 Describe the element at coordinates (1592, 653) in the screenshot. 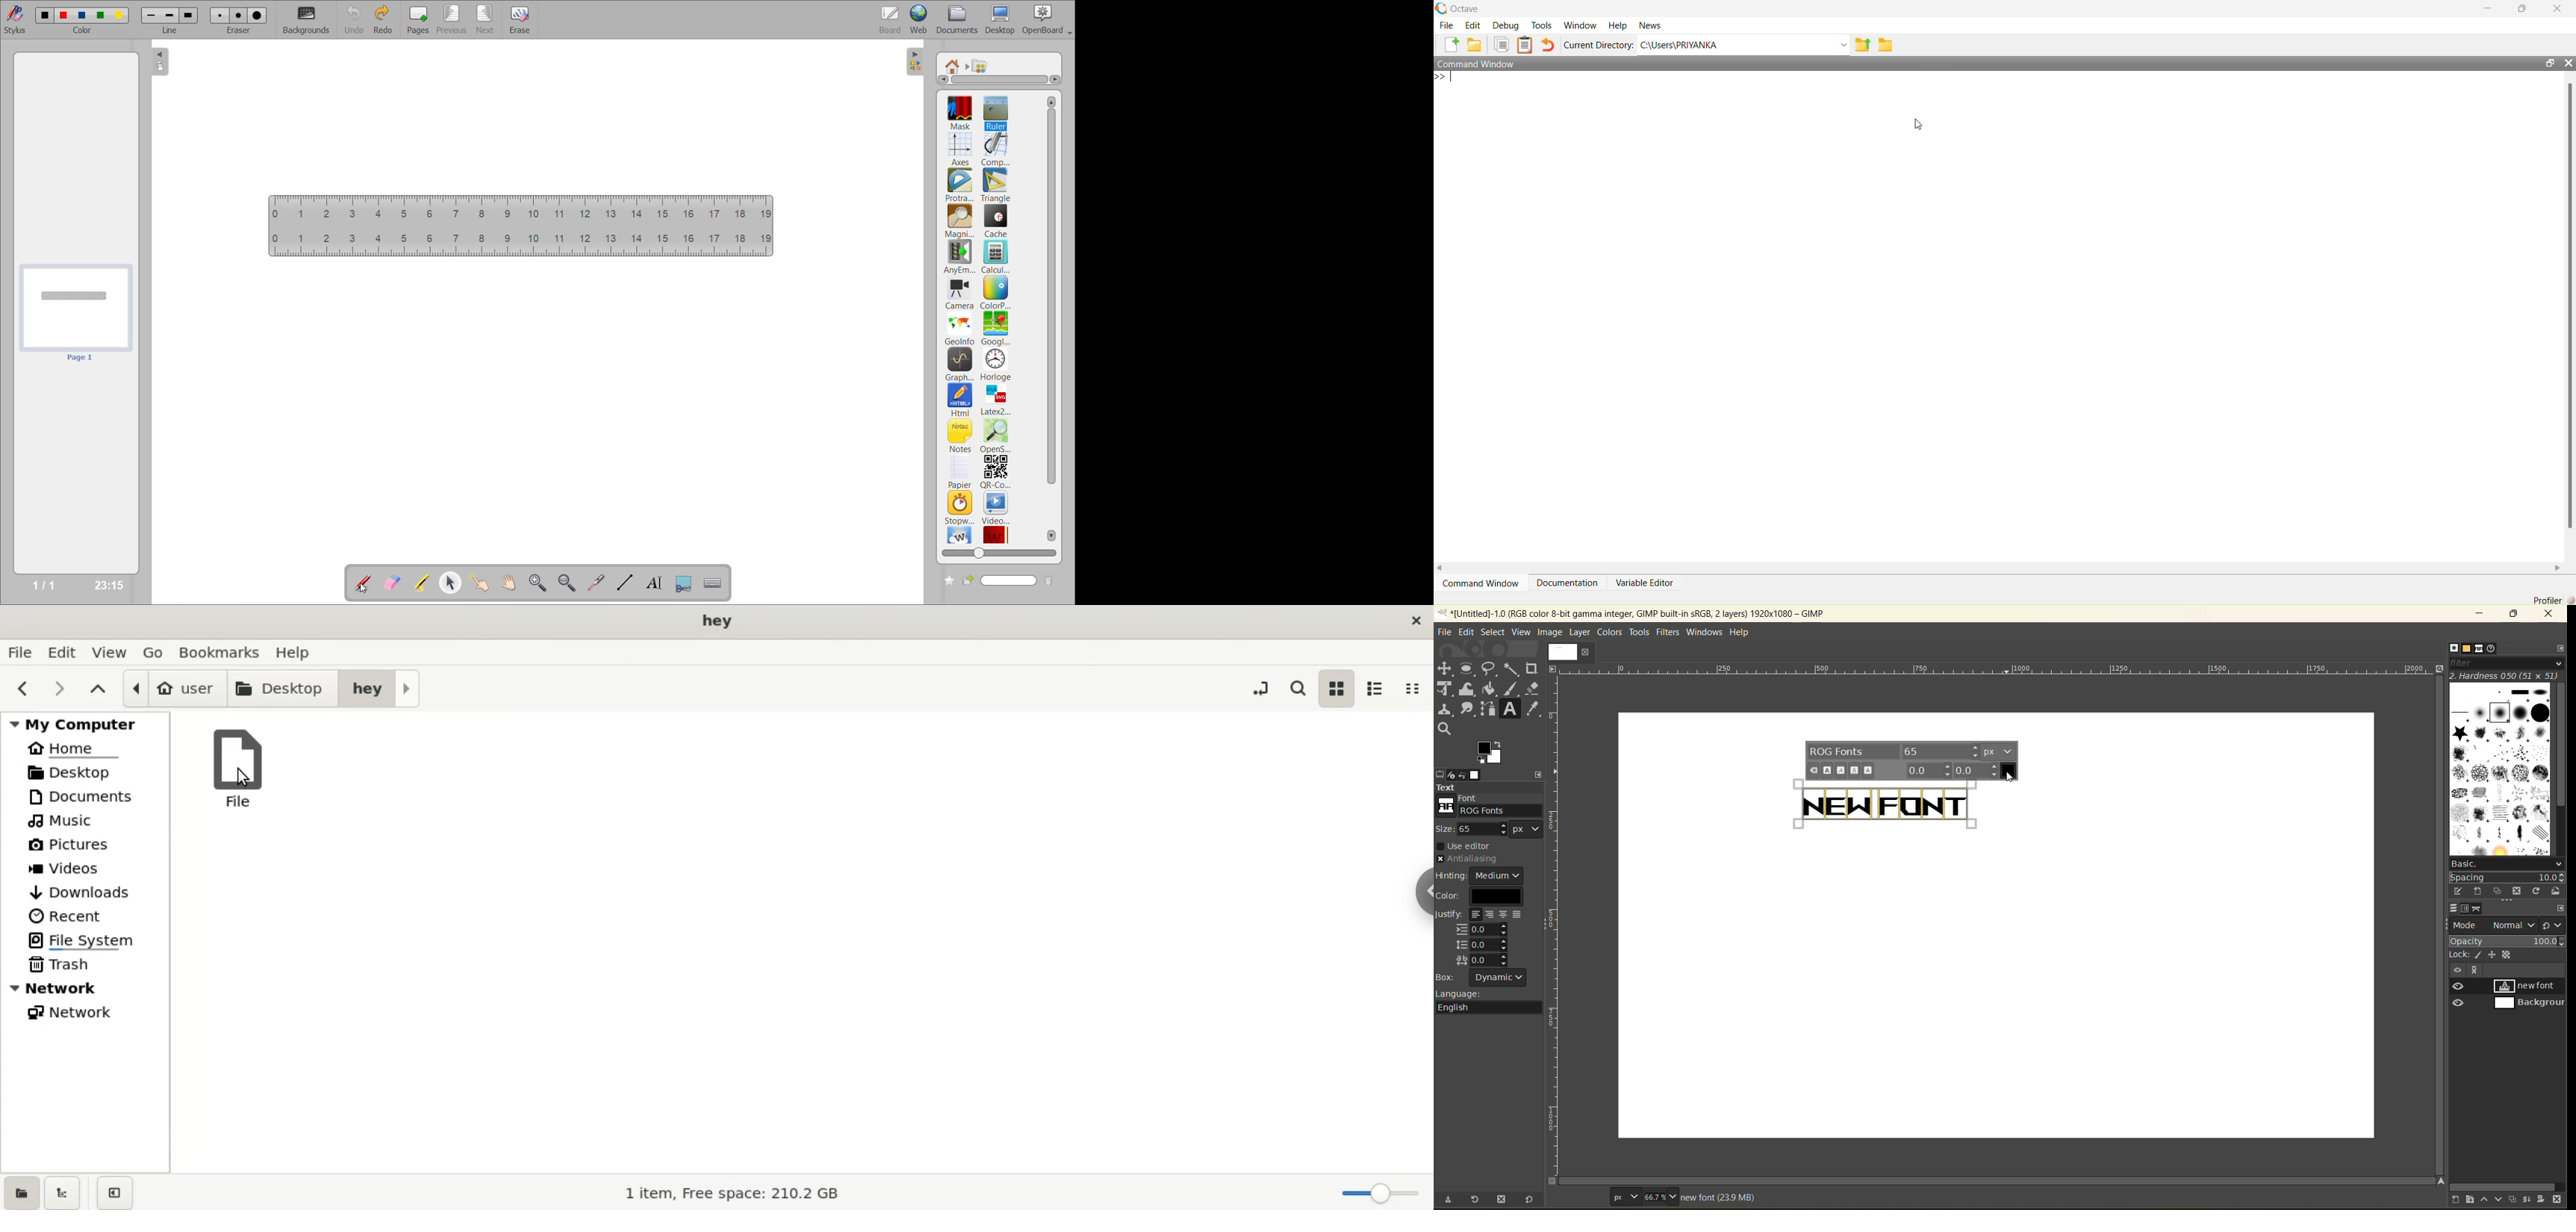

I see `close` at that location.